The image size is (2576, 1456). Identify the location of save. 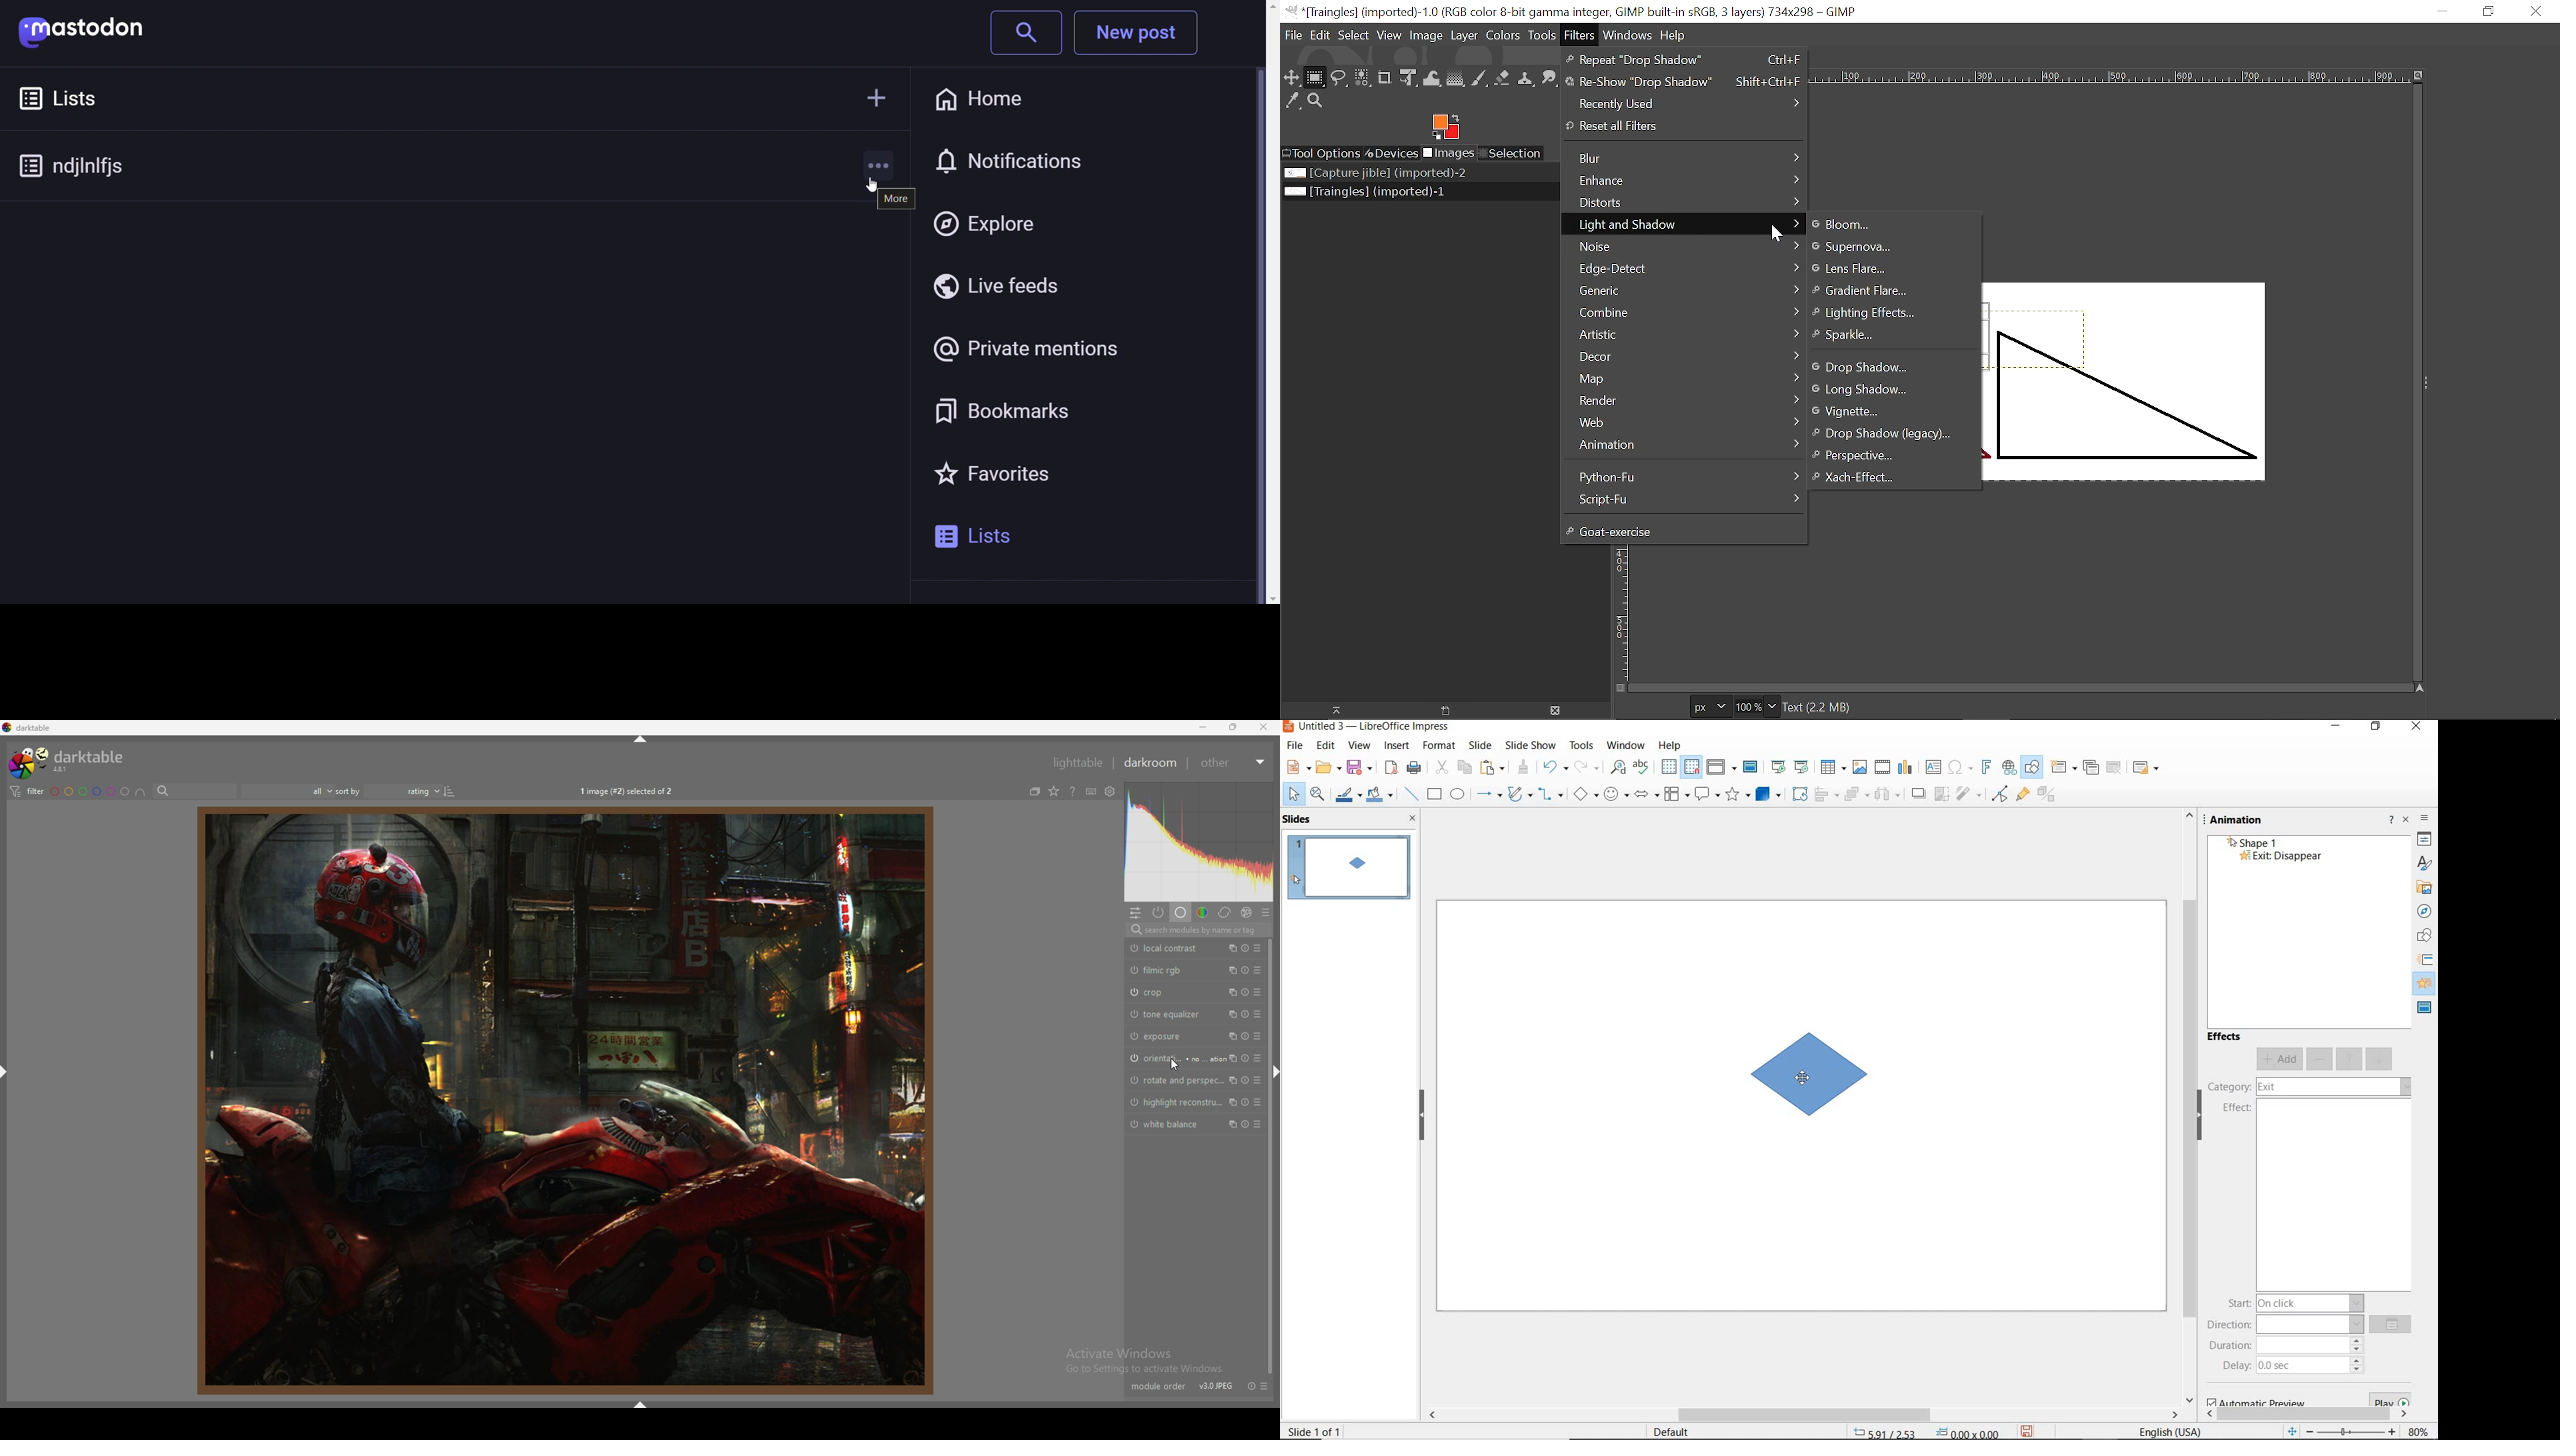
(1360, 768).